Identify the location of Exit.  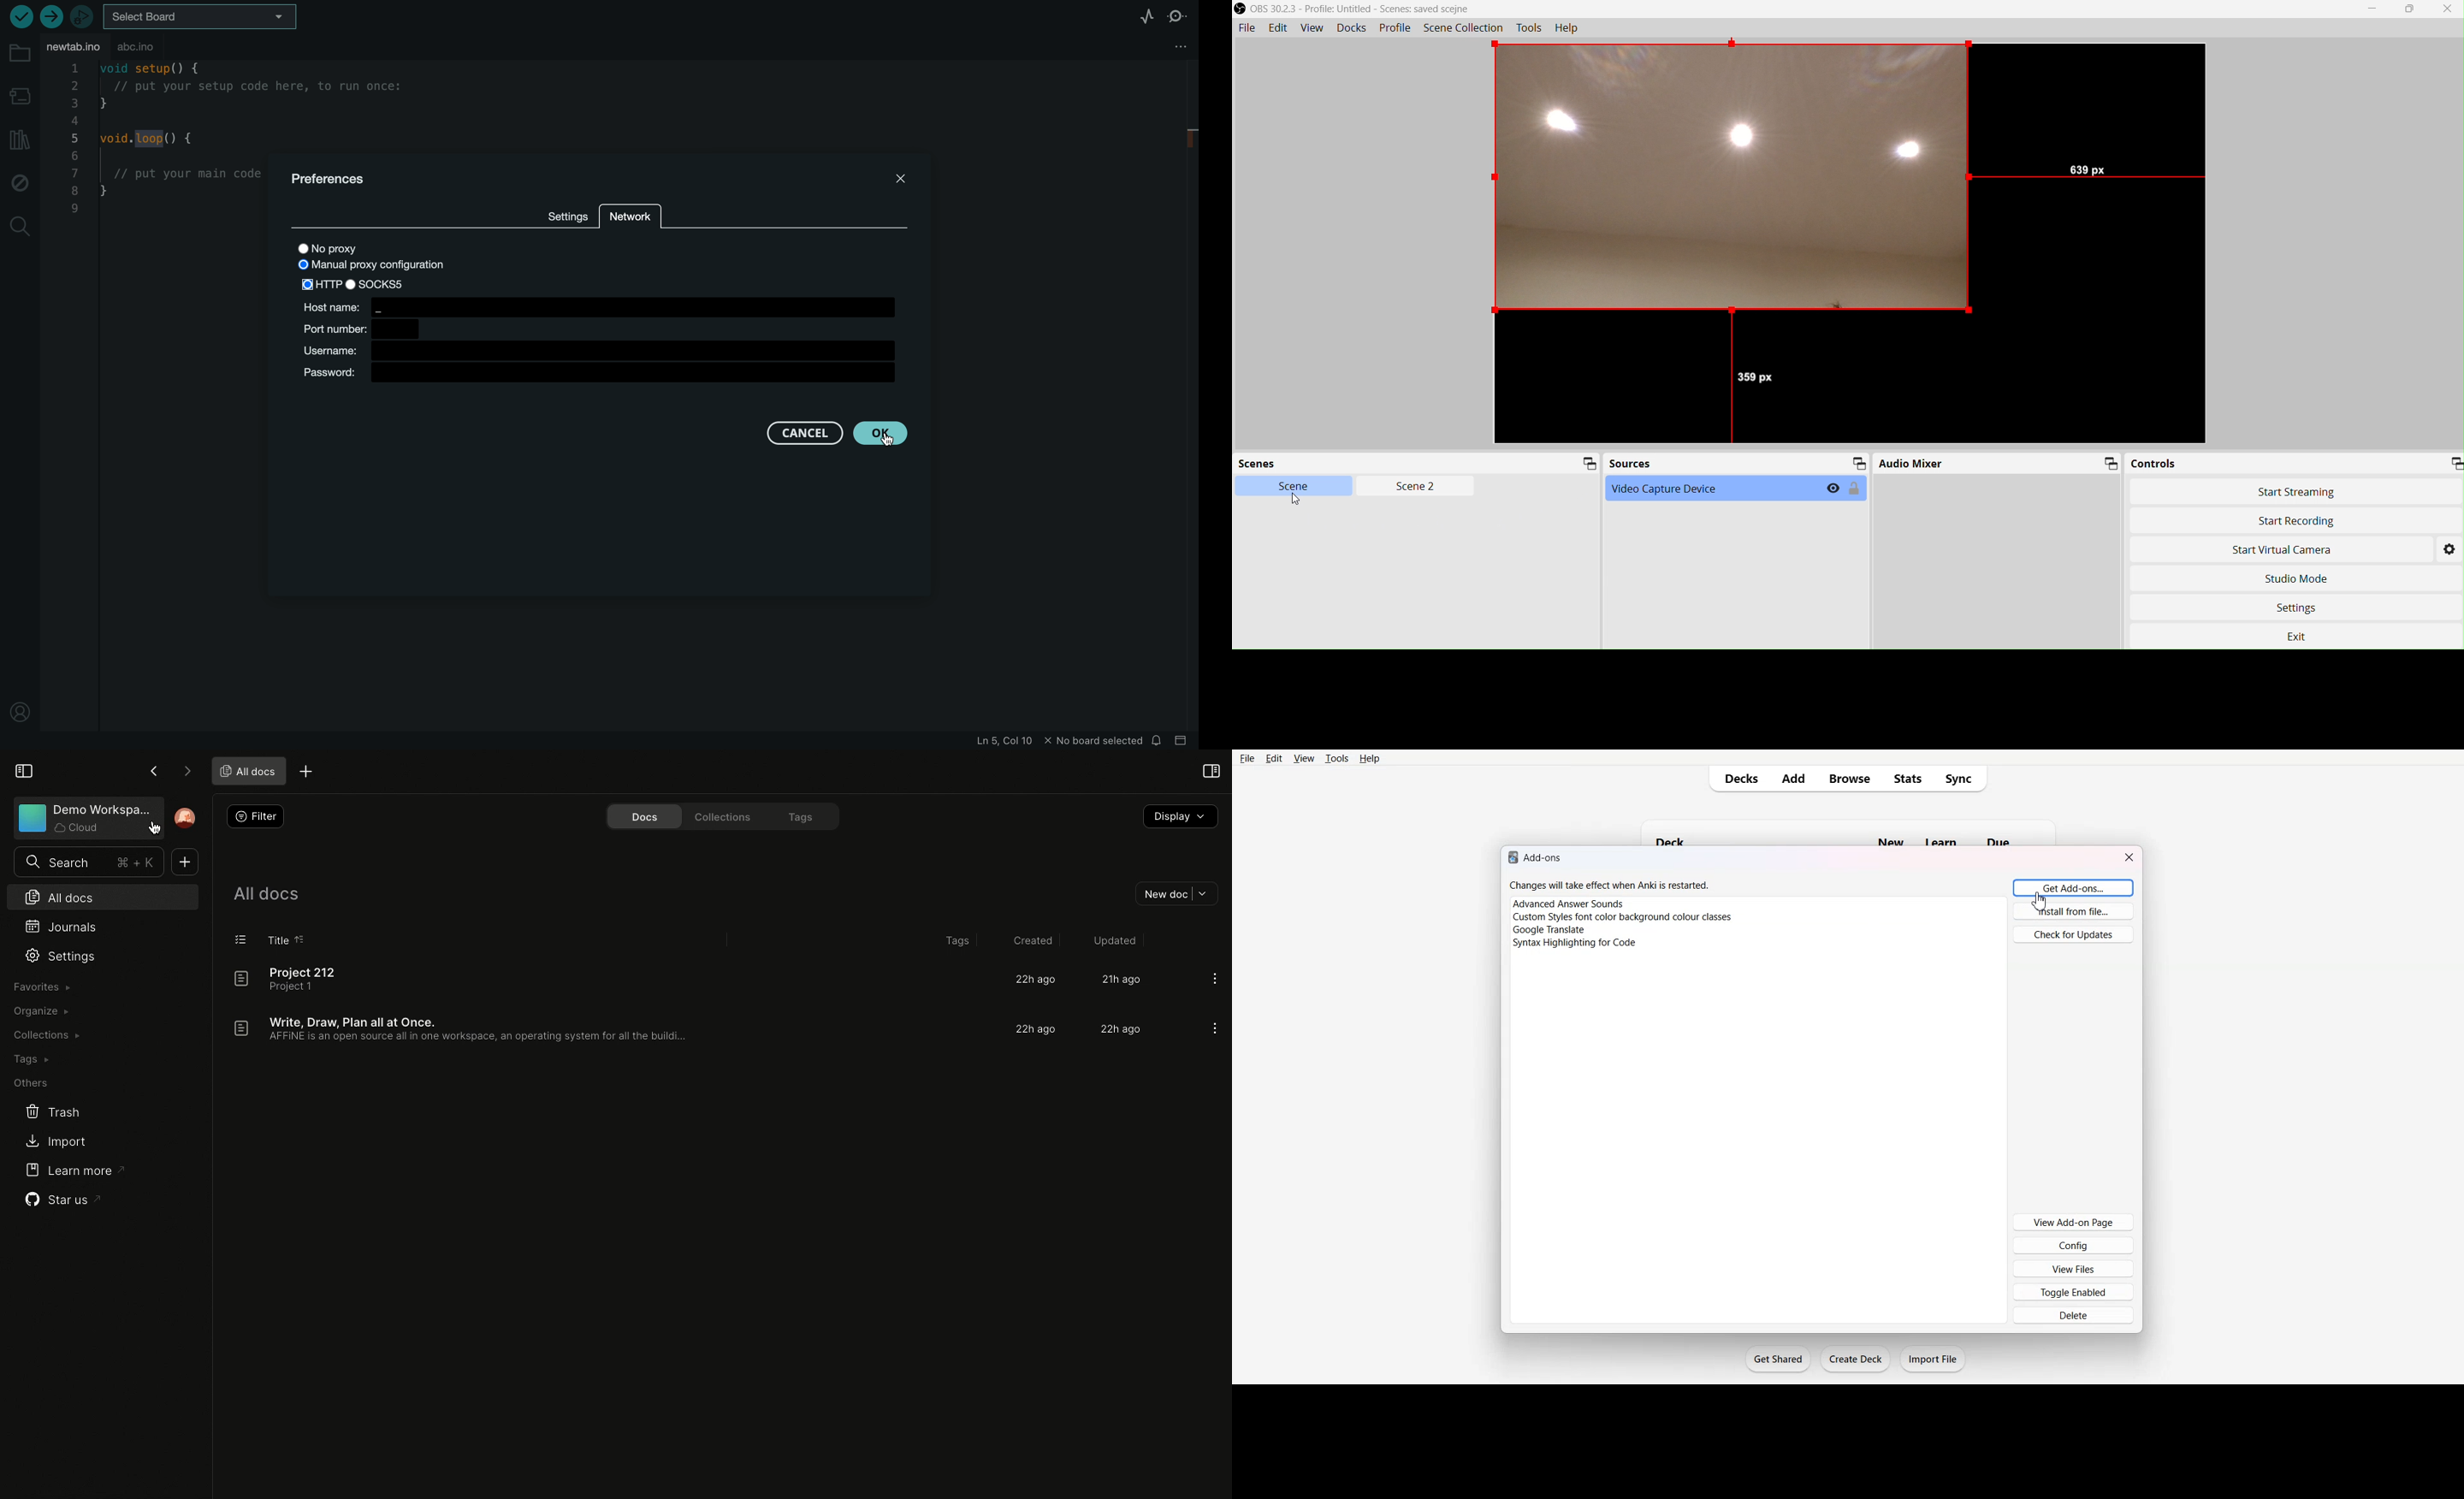
(2303, 638).